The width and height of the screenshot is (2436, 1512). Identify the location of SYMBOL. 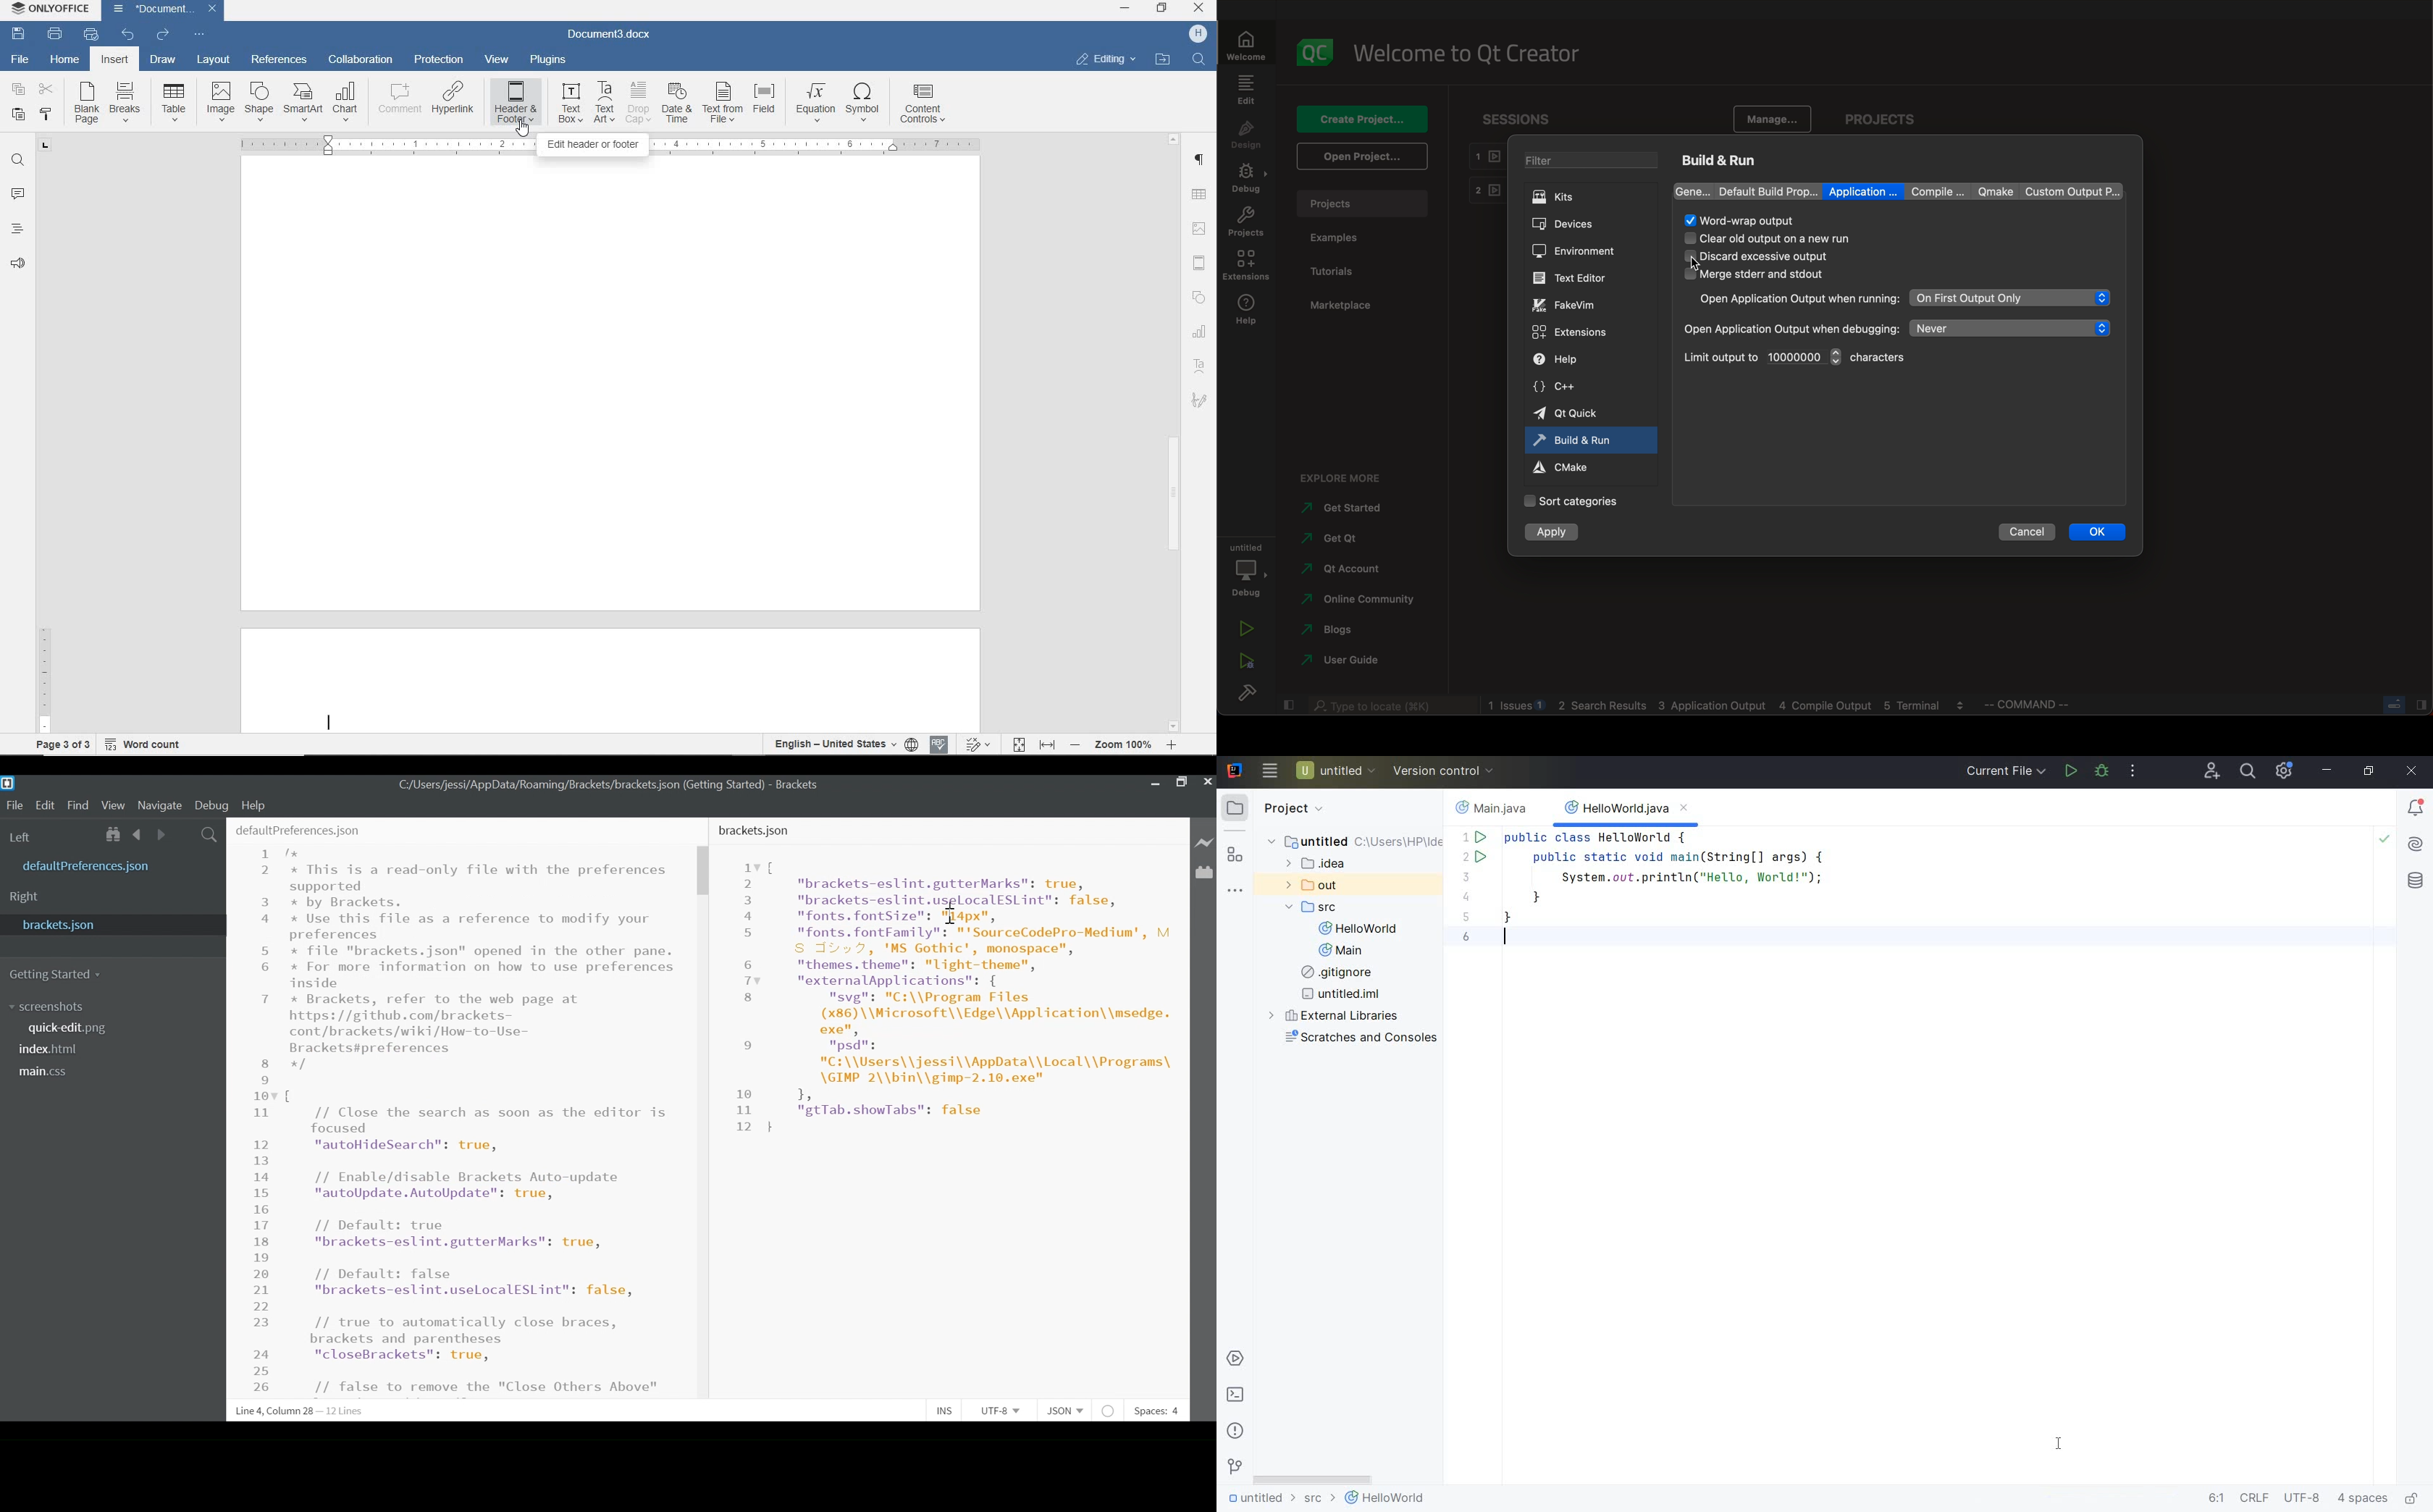
(865, 101).